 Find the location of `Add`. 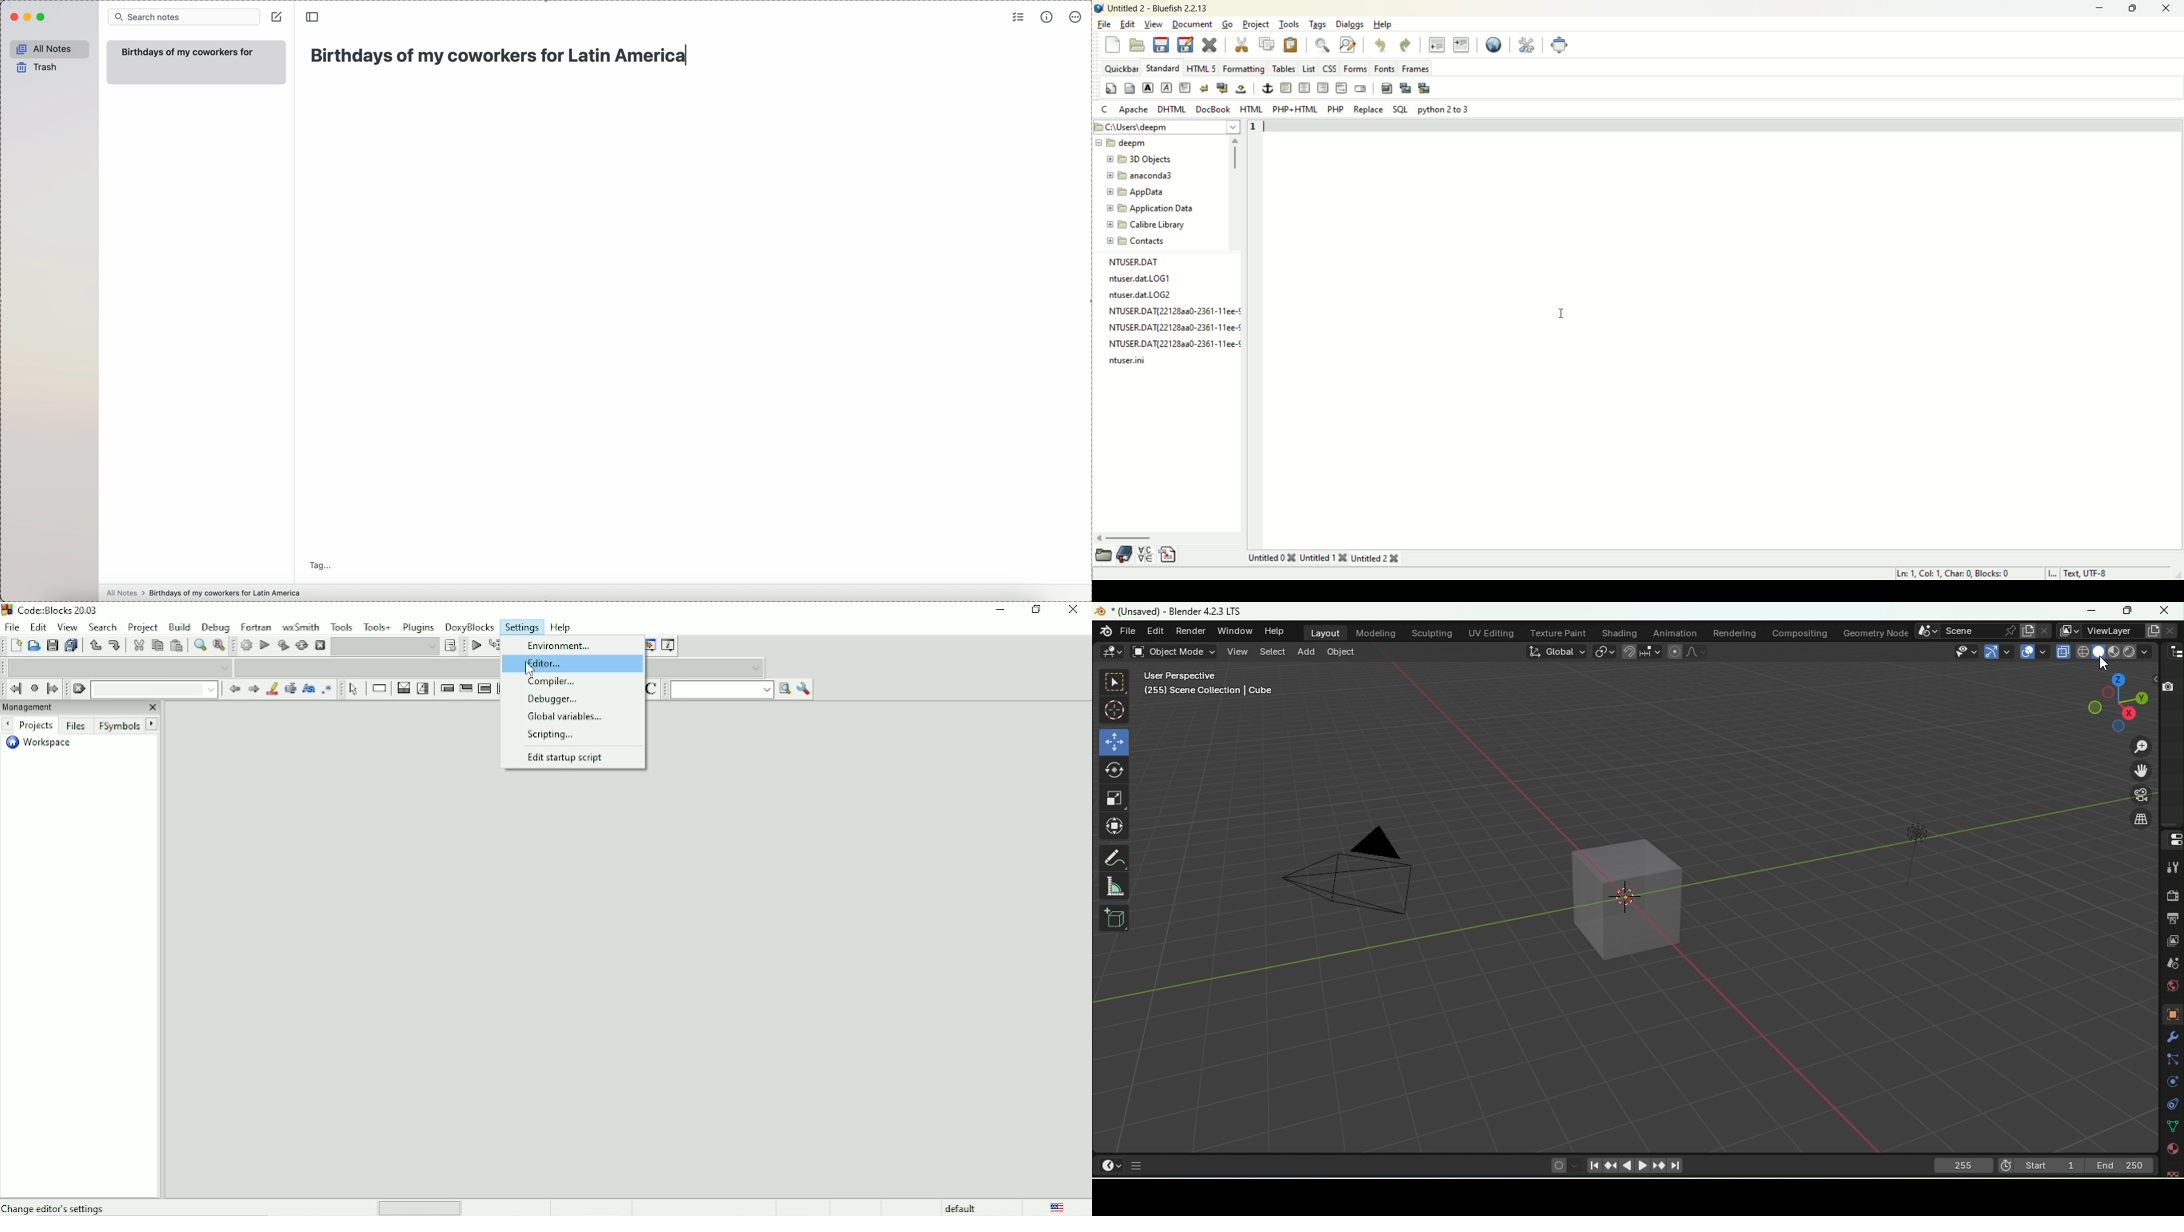

Add is located at coordinates (1305, 652).